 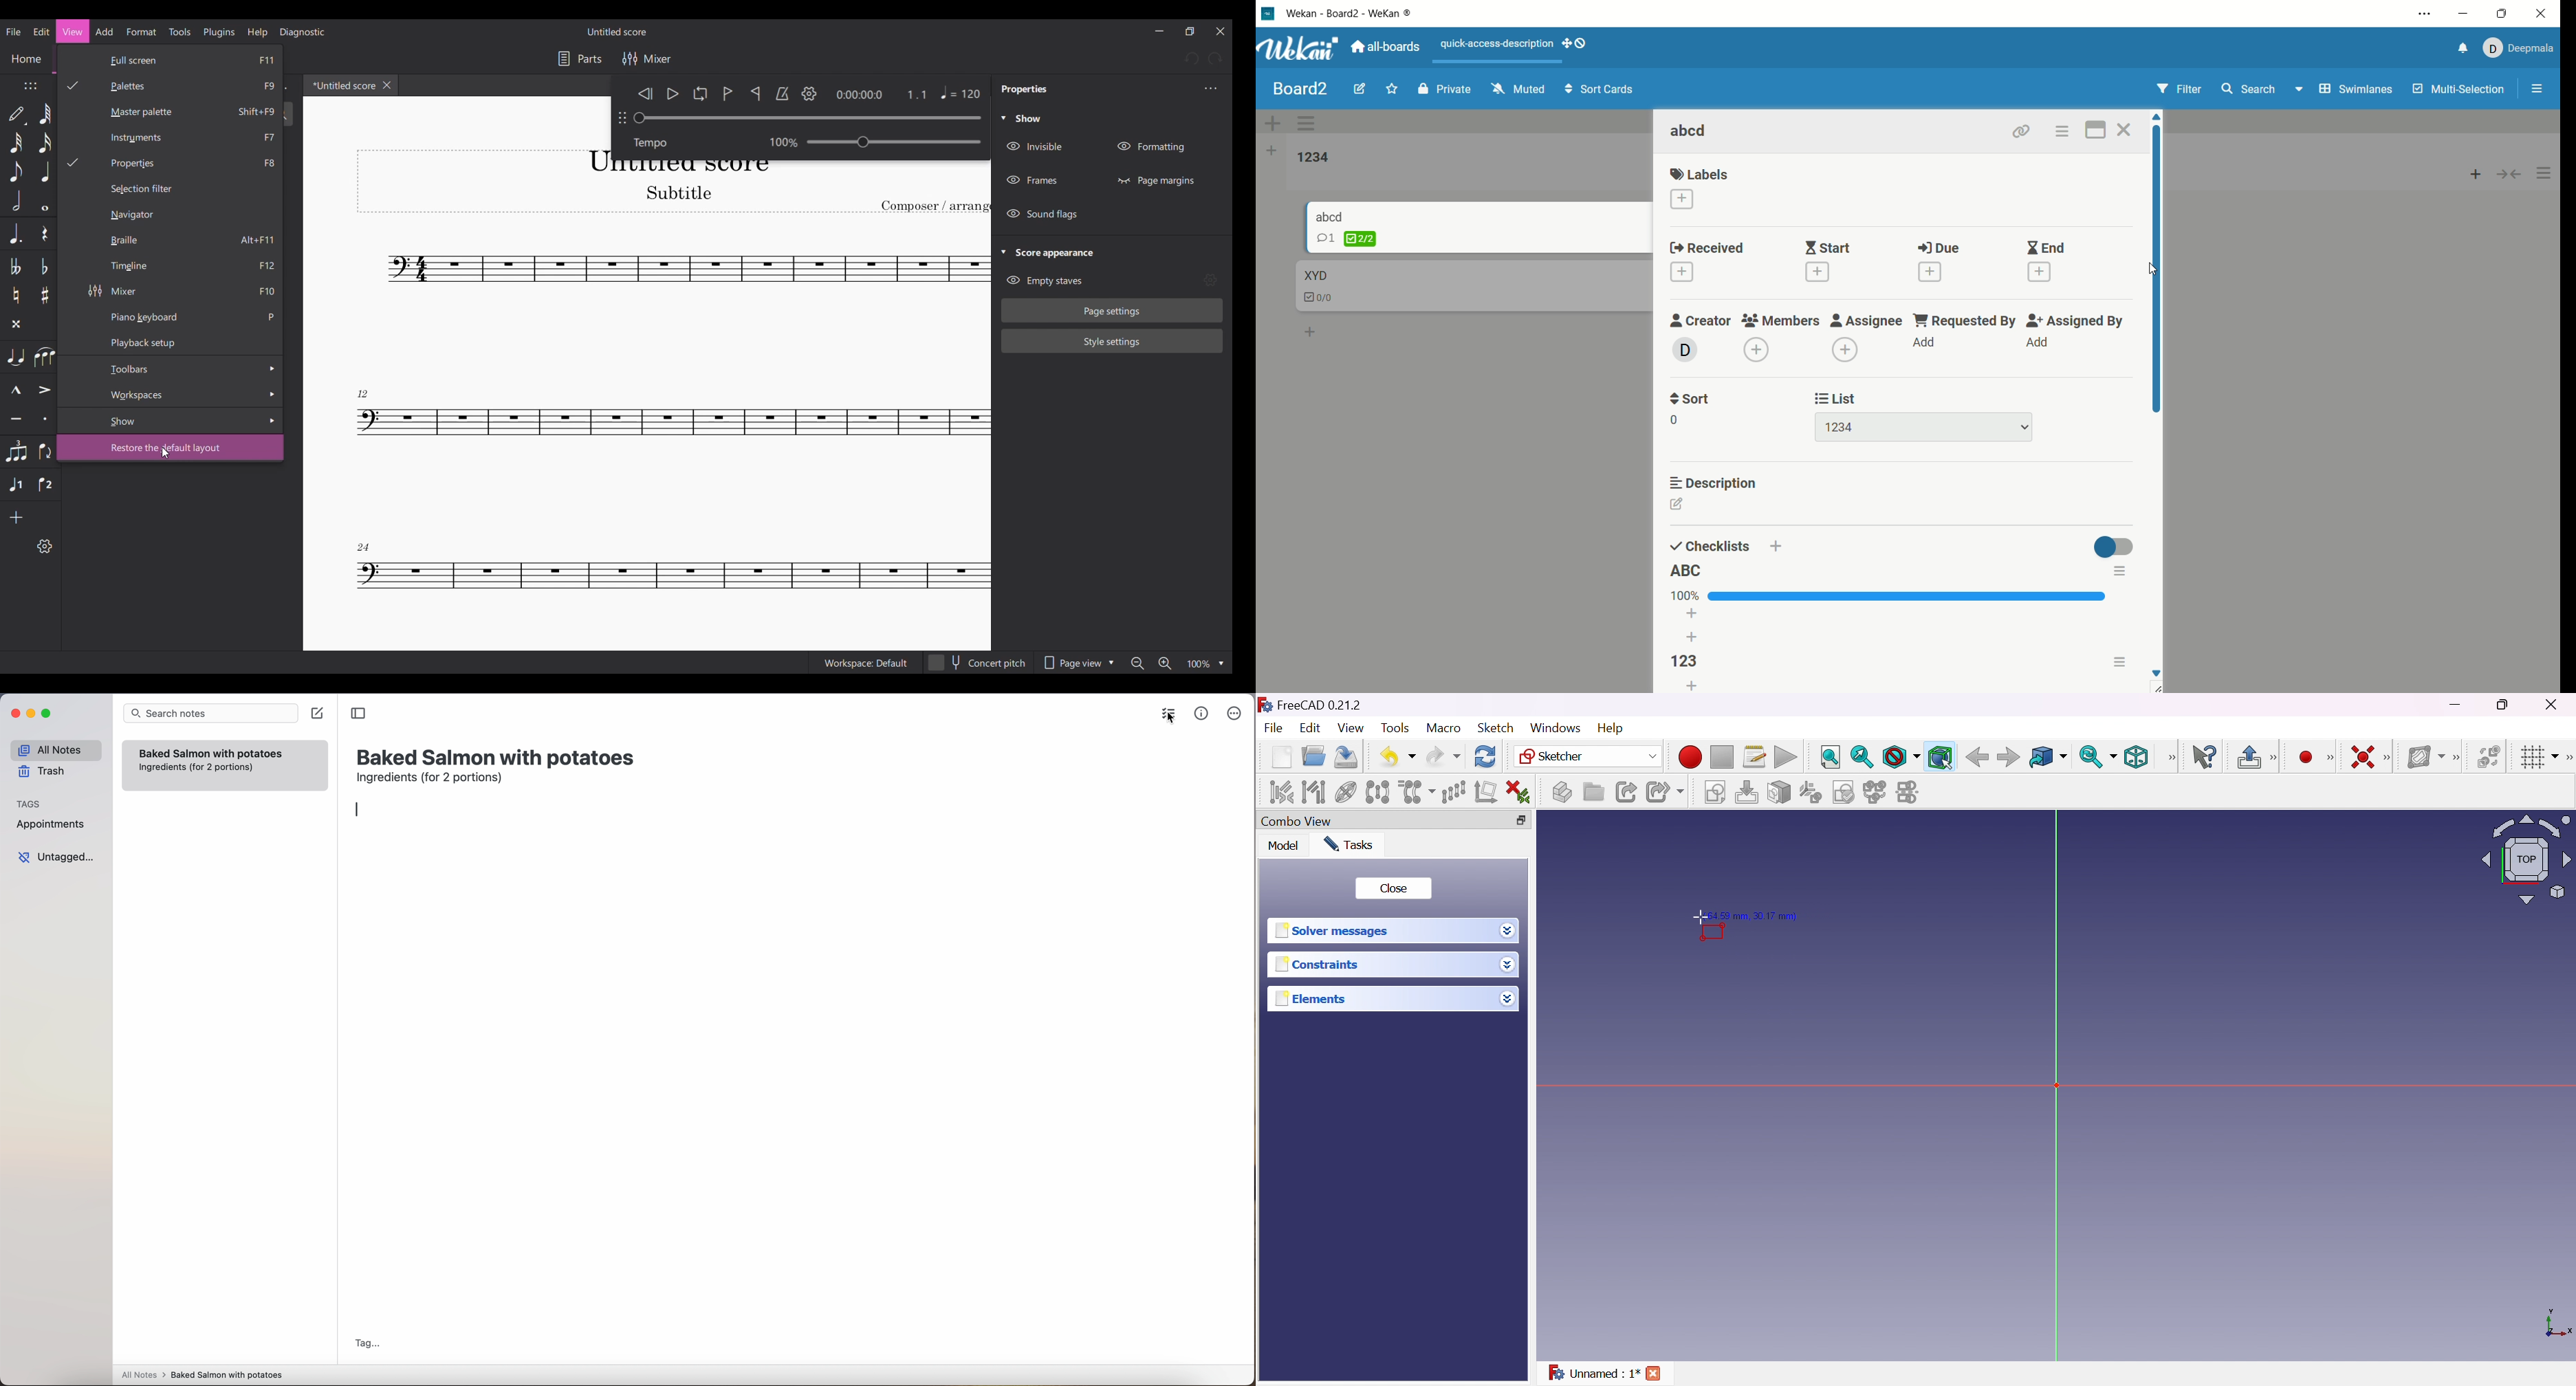 What do you see at coordinates (646, 58) in the screenshot?
I see `Mixer` at bounding box center [646, 58].